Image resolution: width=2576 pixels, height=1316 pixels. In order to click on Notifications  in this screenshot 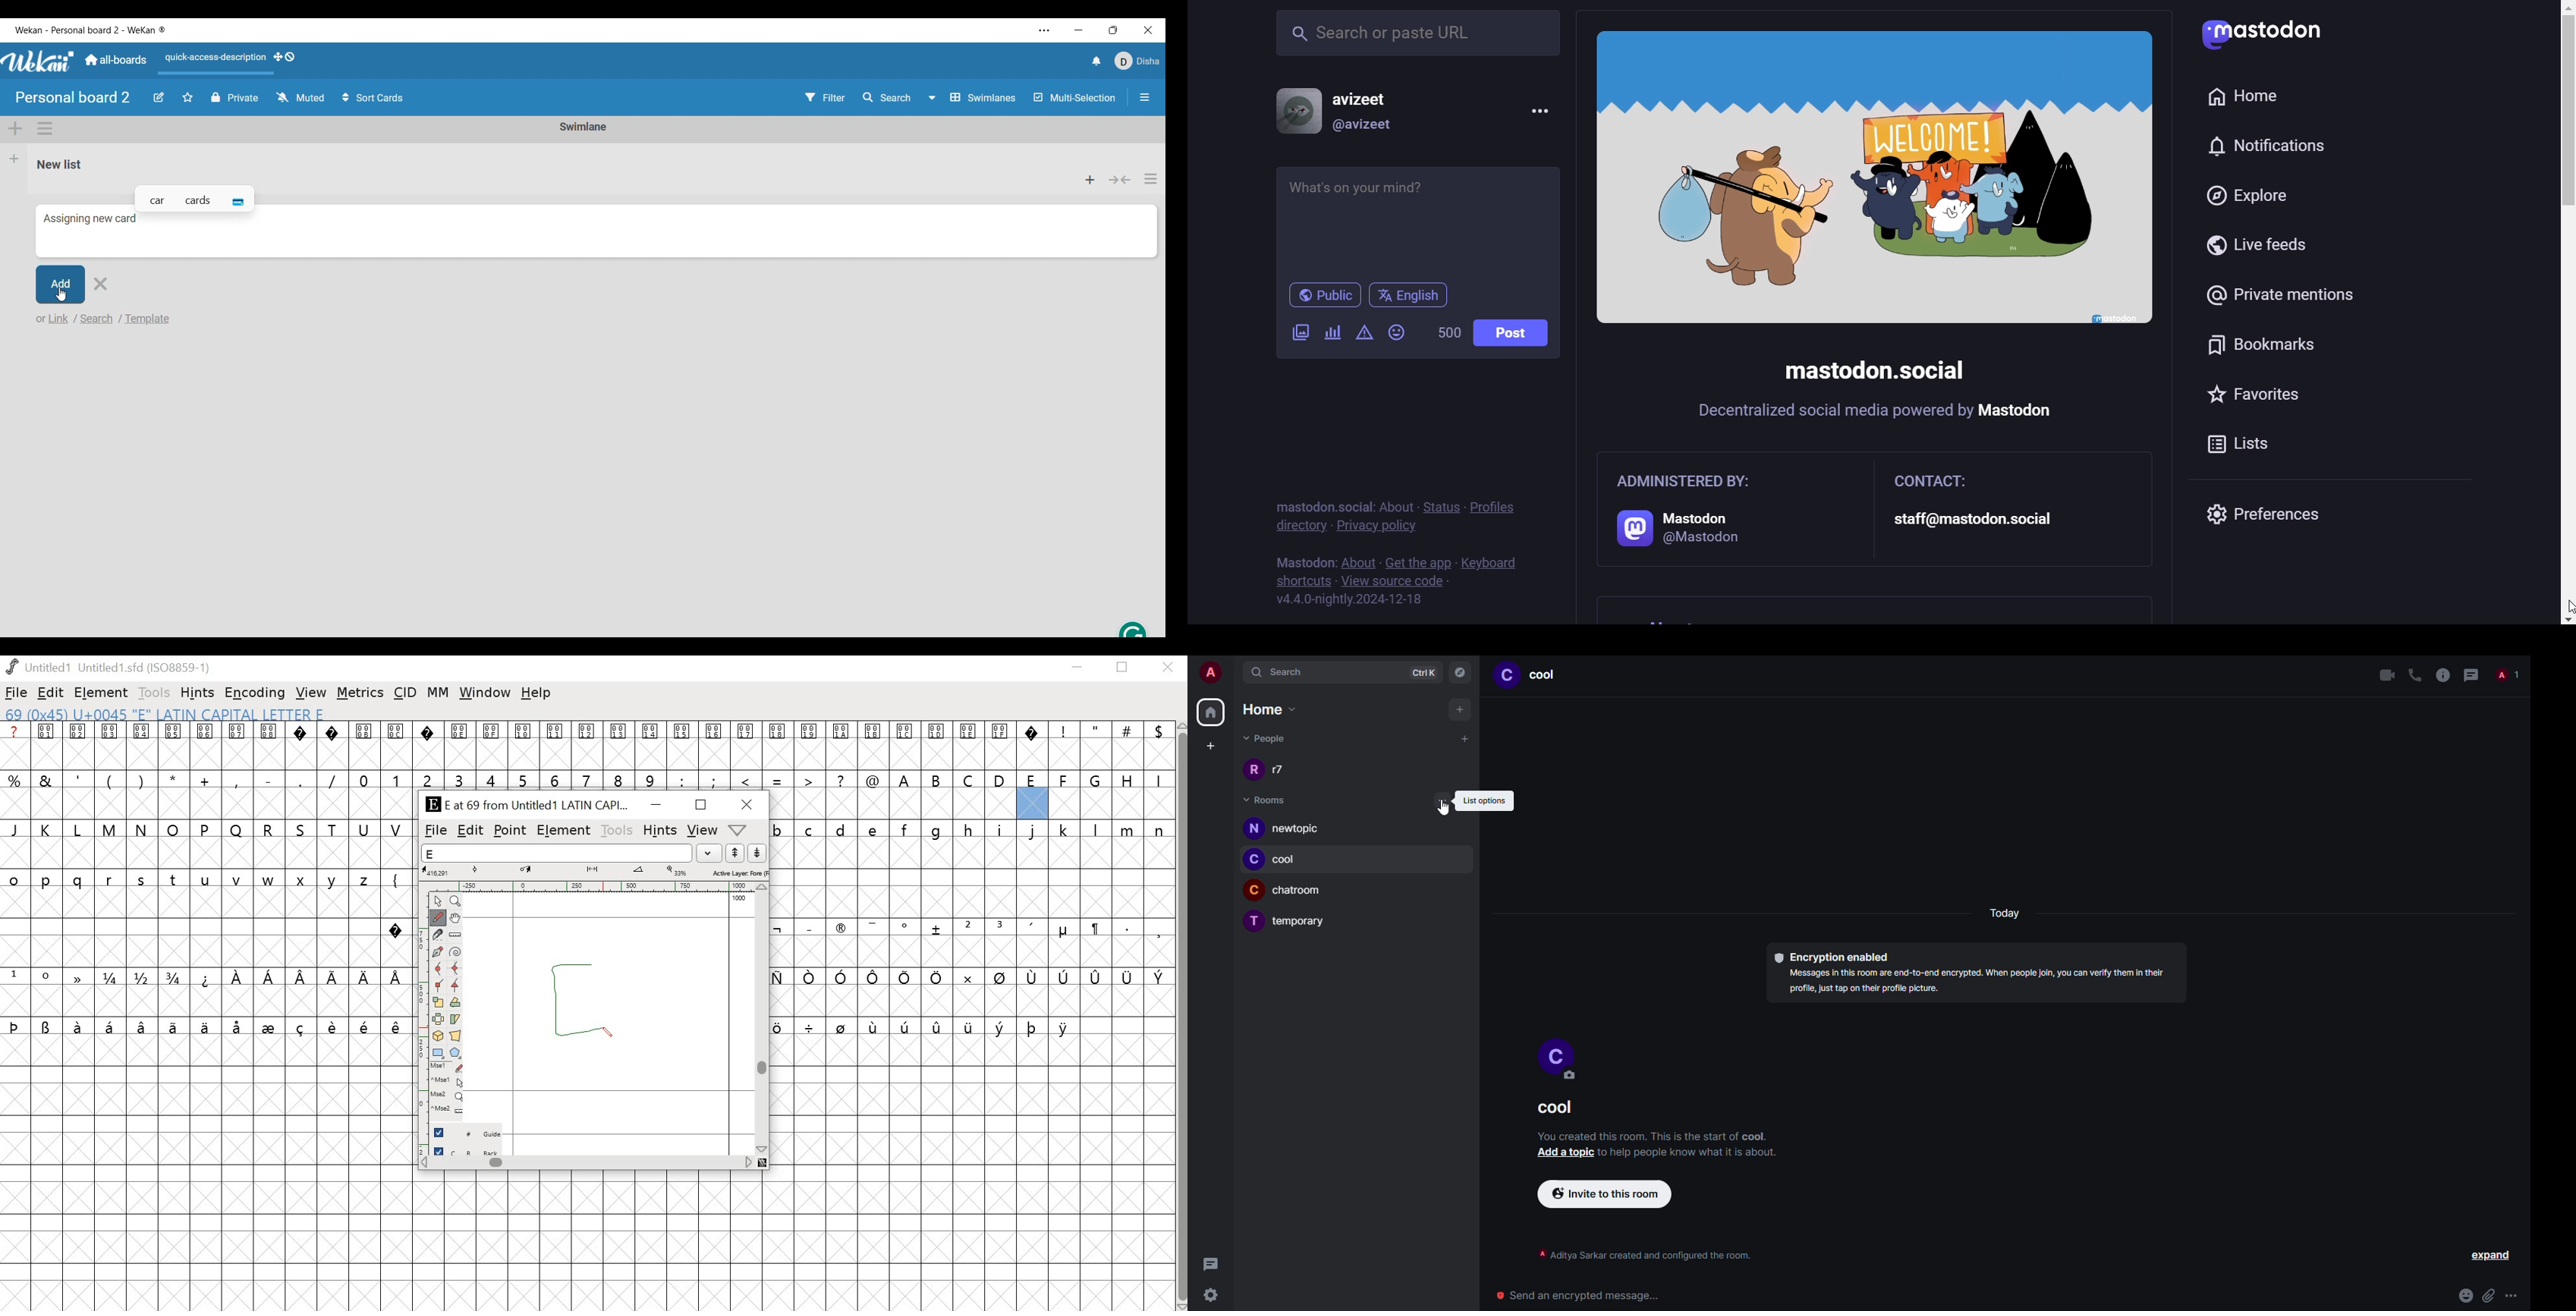, I will do `click(1097, 61)`.